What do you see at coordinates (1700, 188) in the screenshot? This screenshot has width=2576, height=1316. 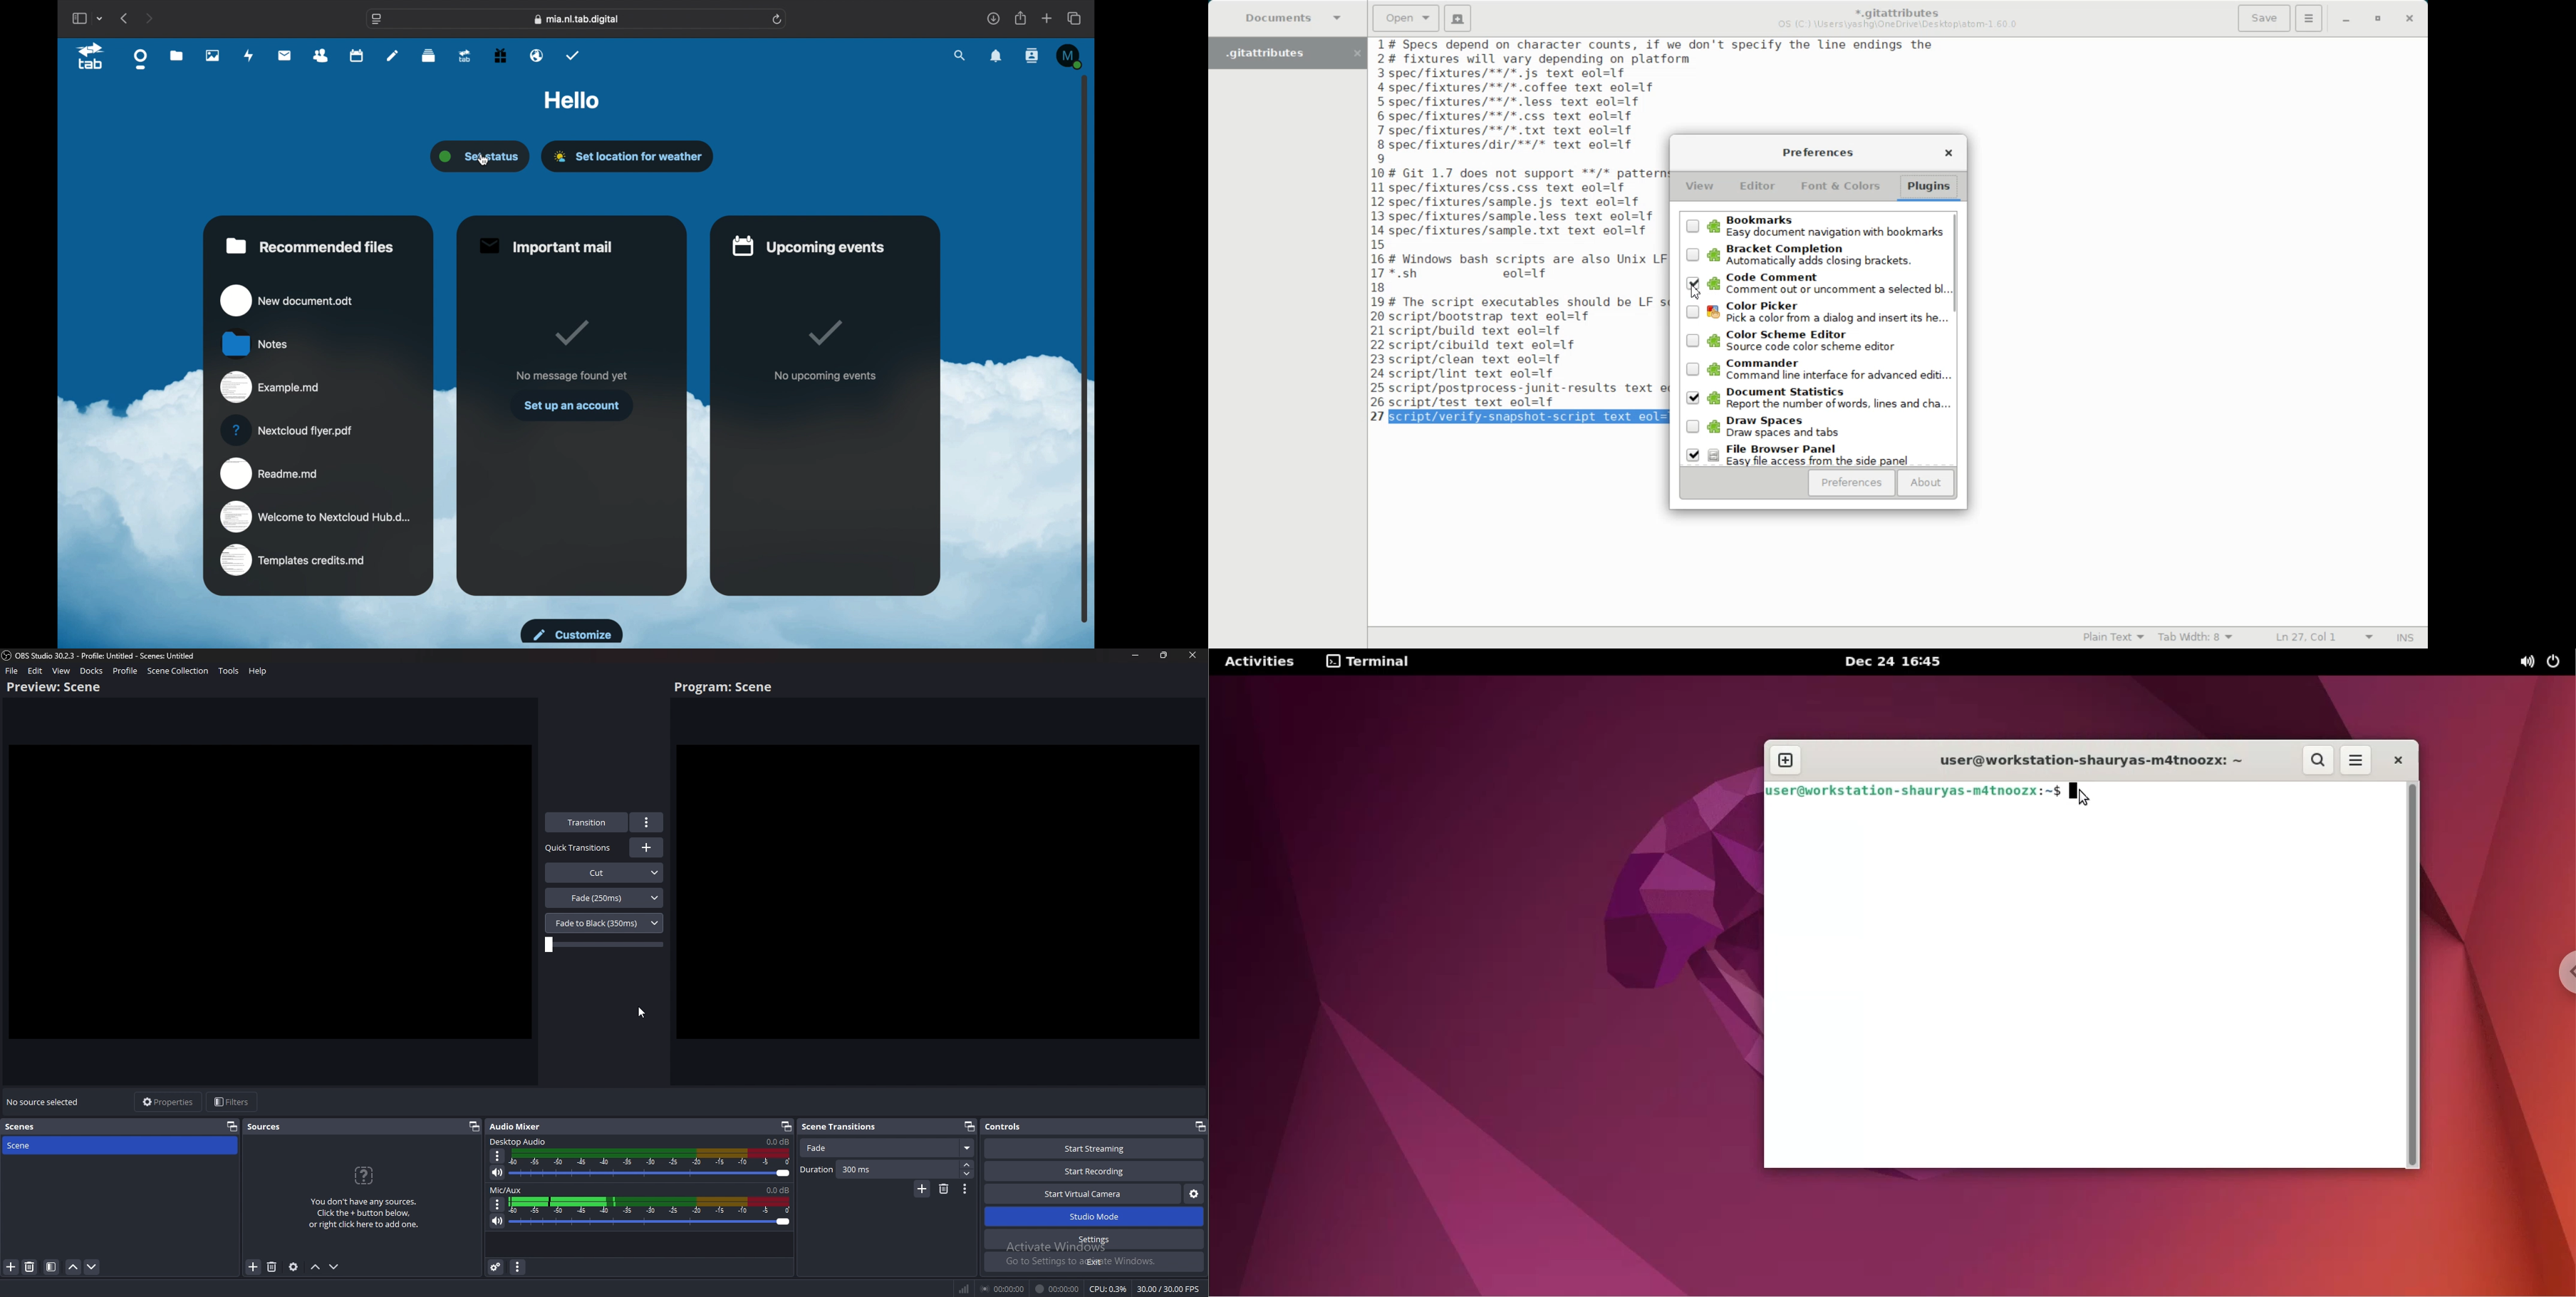 I see `View` at bounding box center [1700, 188].